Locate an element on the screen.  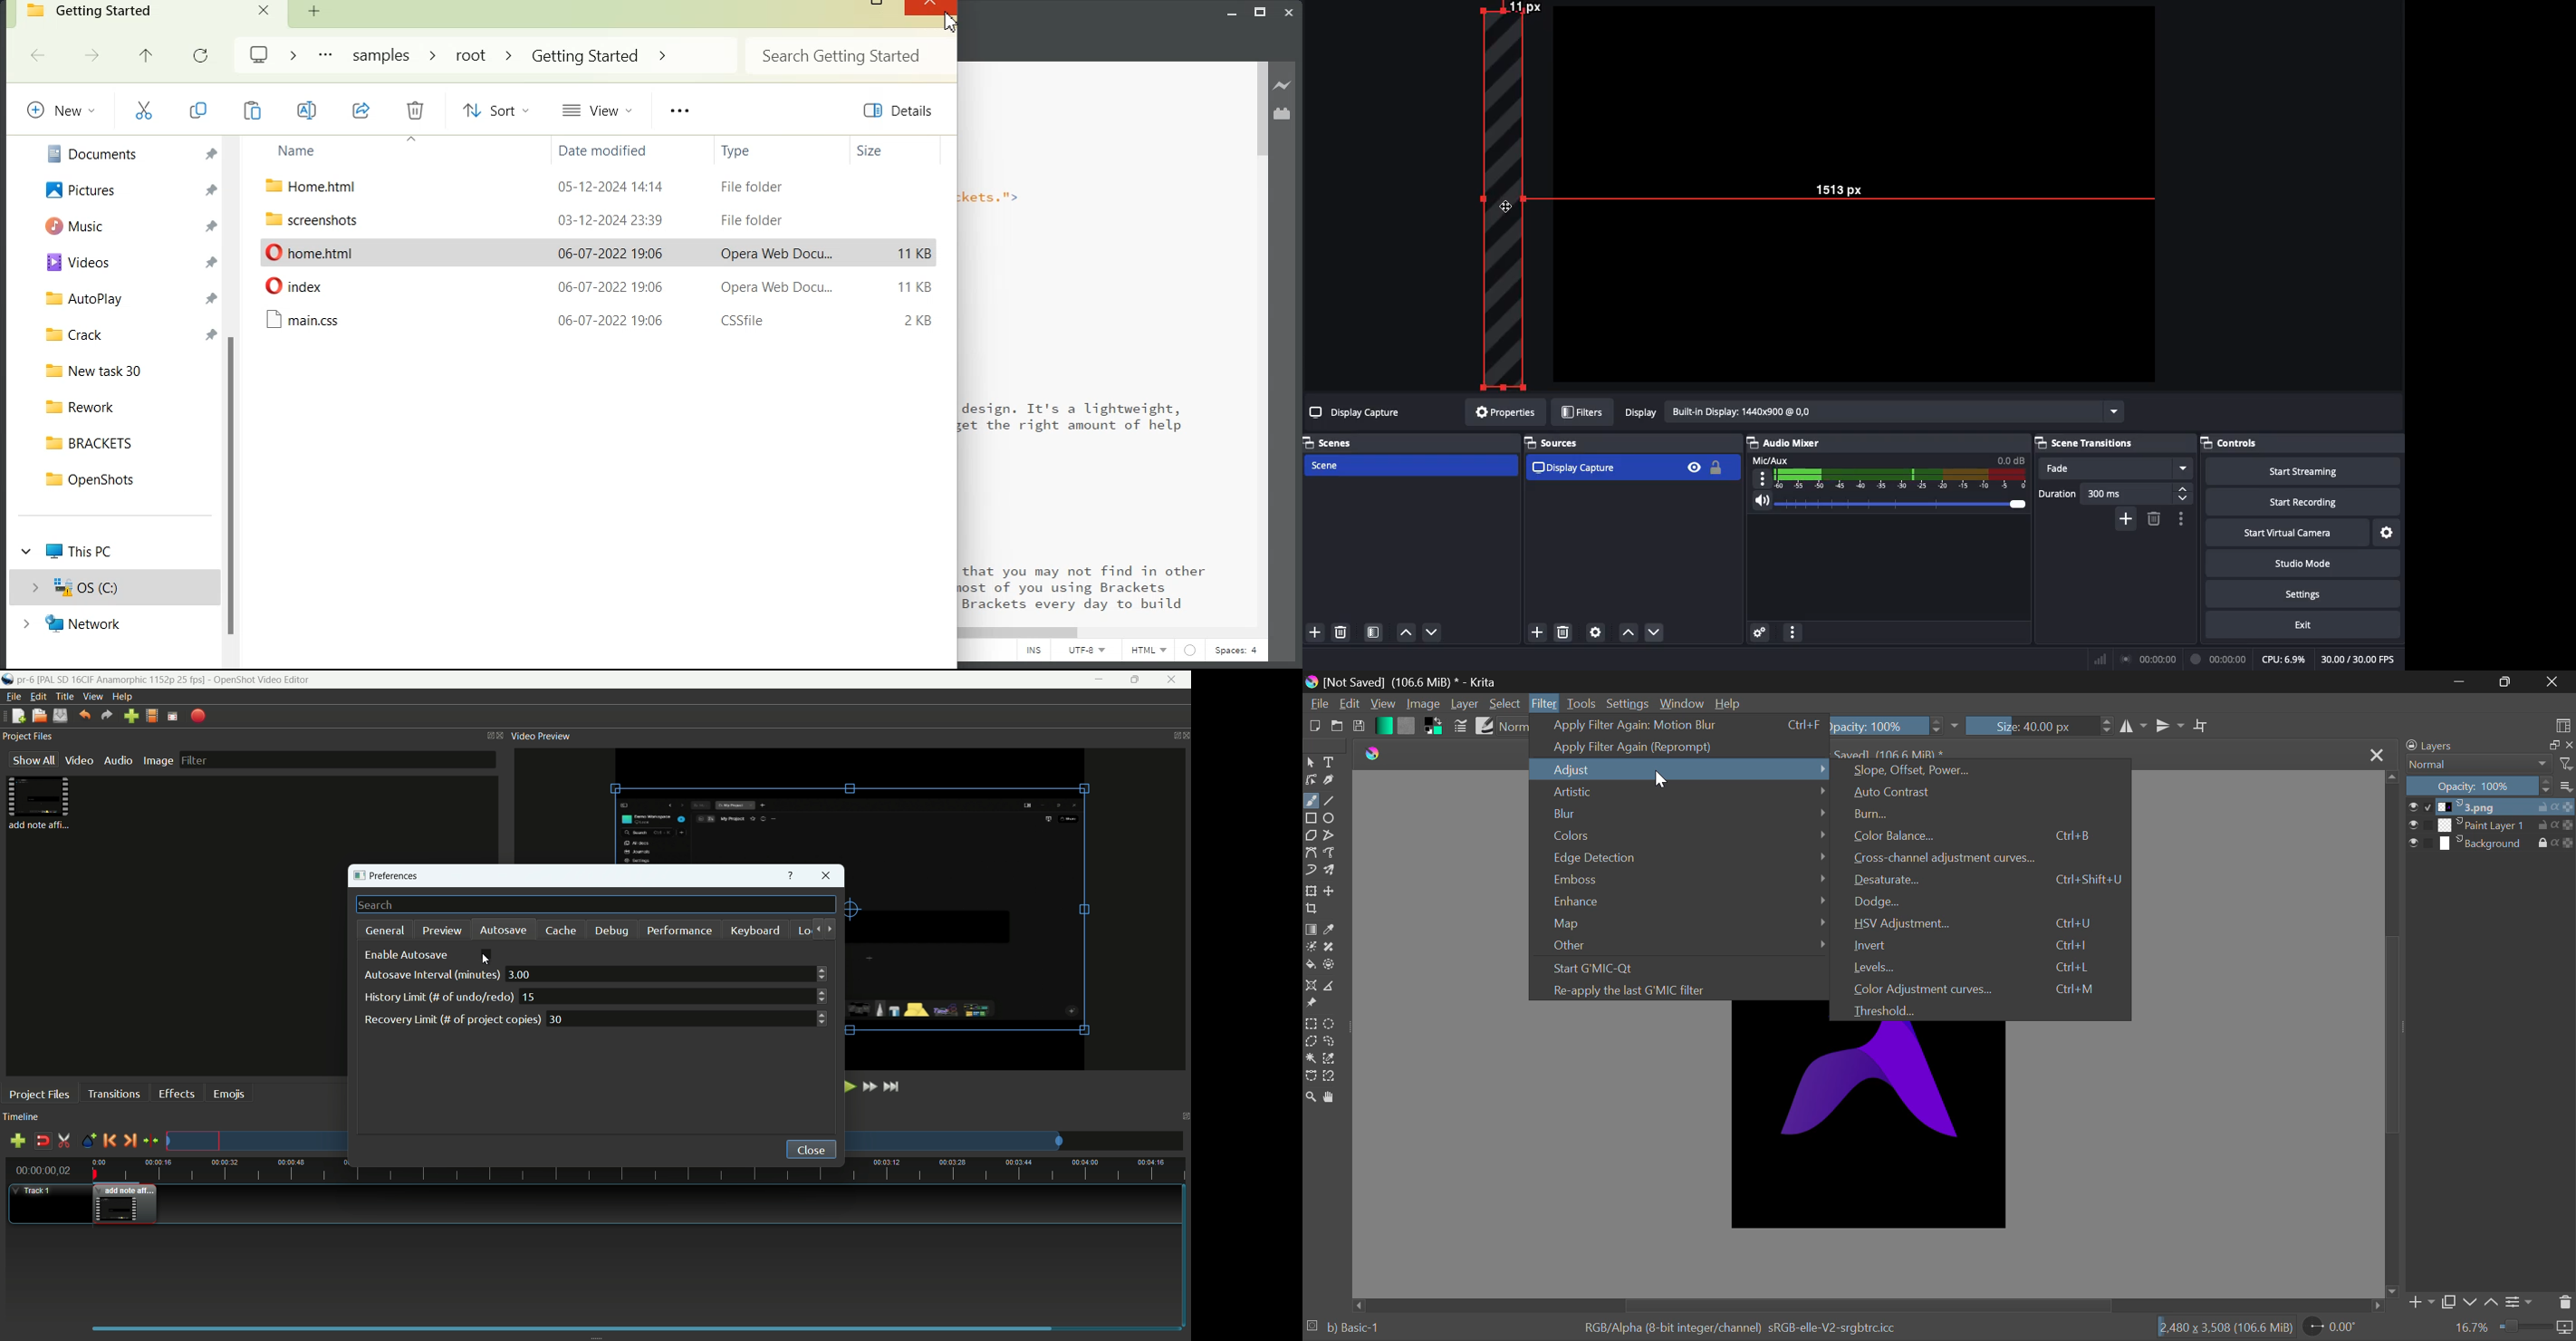
Move up is located at coordinates (1405, 631).